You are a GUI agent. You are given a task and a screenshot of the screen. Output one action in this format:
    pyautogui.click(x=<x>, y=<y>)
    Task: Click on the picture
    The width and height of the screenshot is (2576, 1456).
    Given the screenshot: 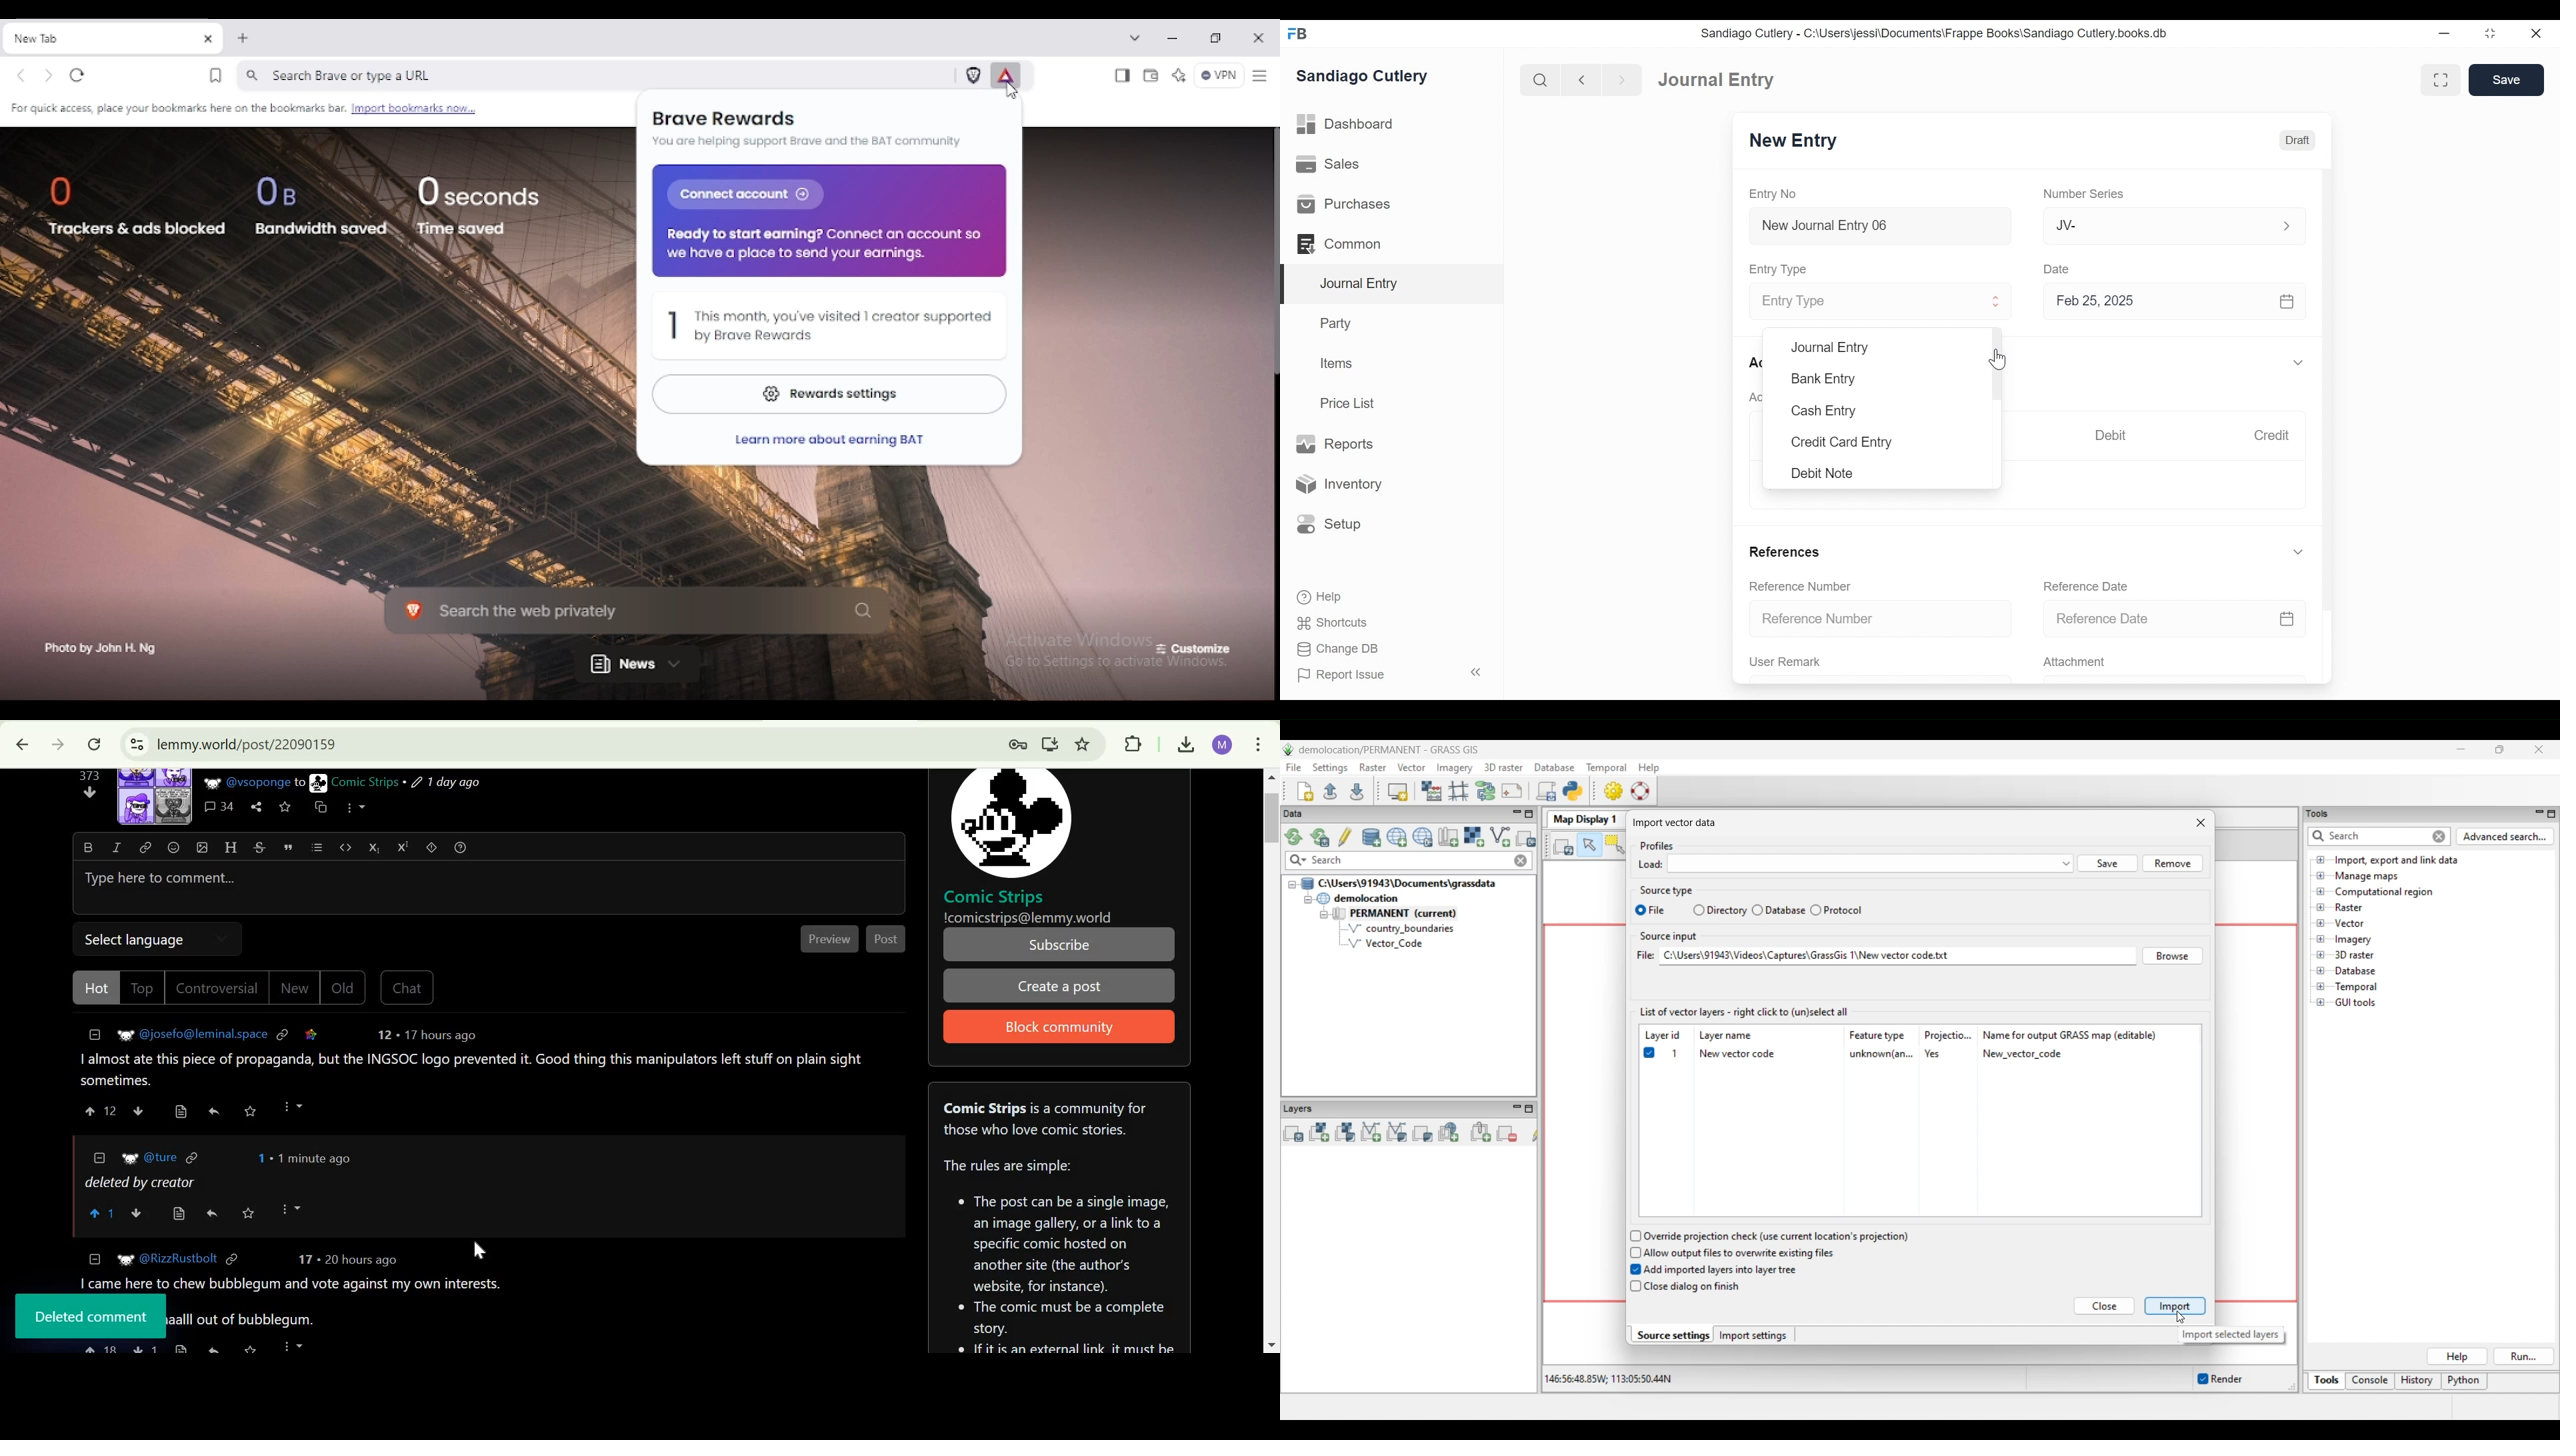 What is the action you would take?
    pyautogui.click(x=123, y=1260)
    